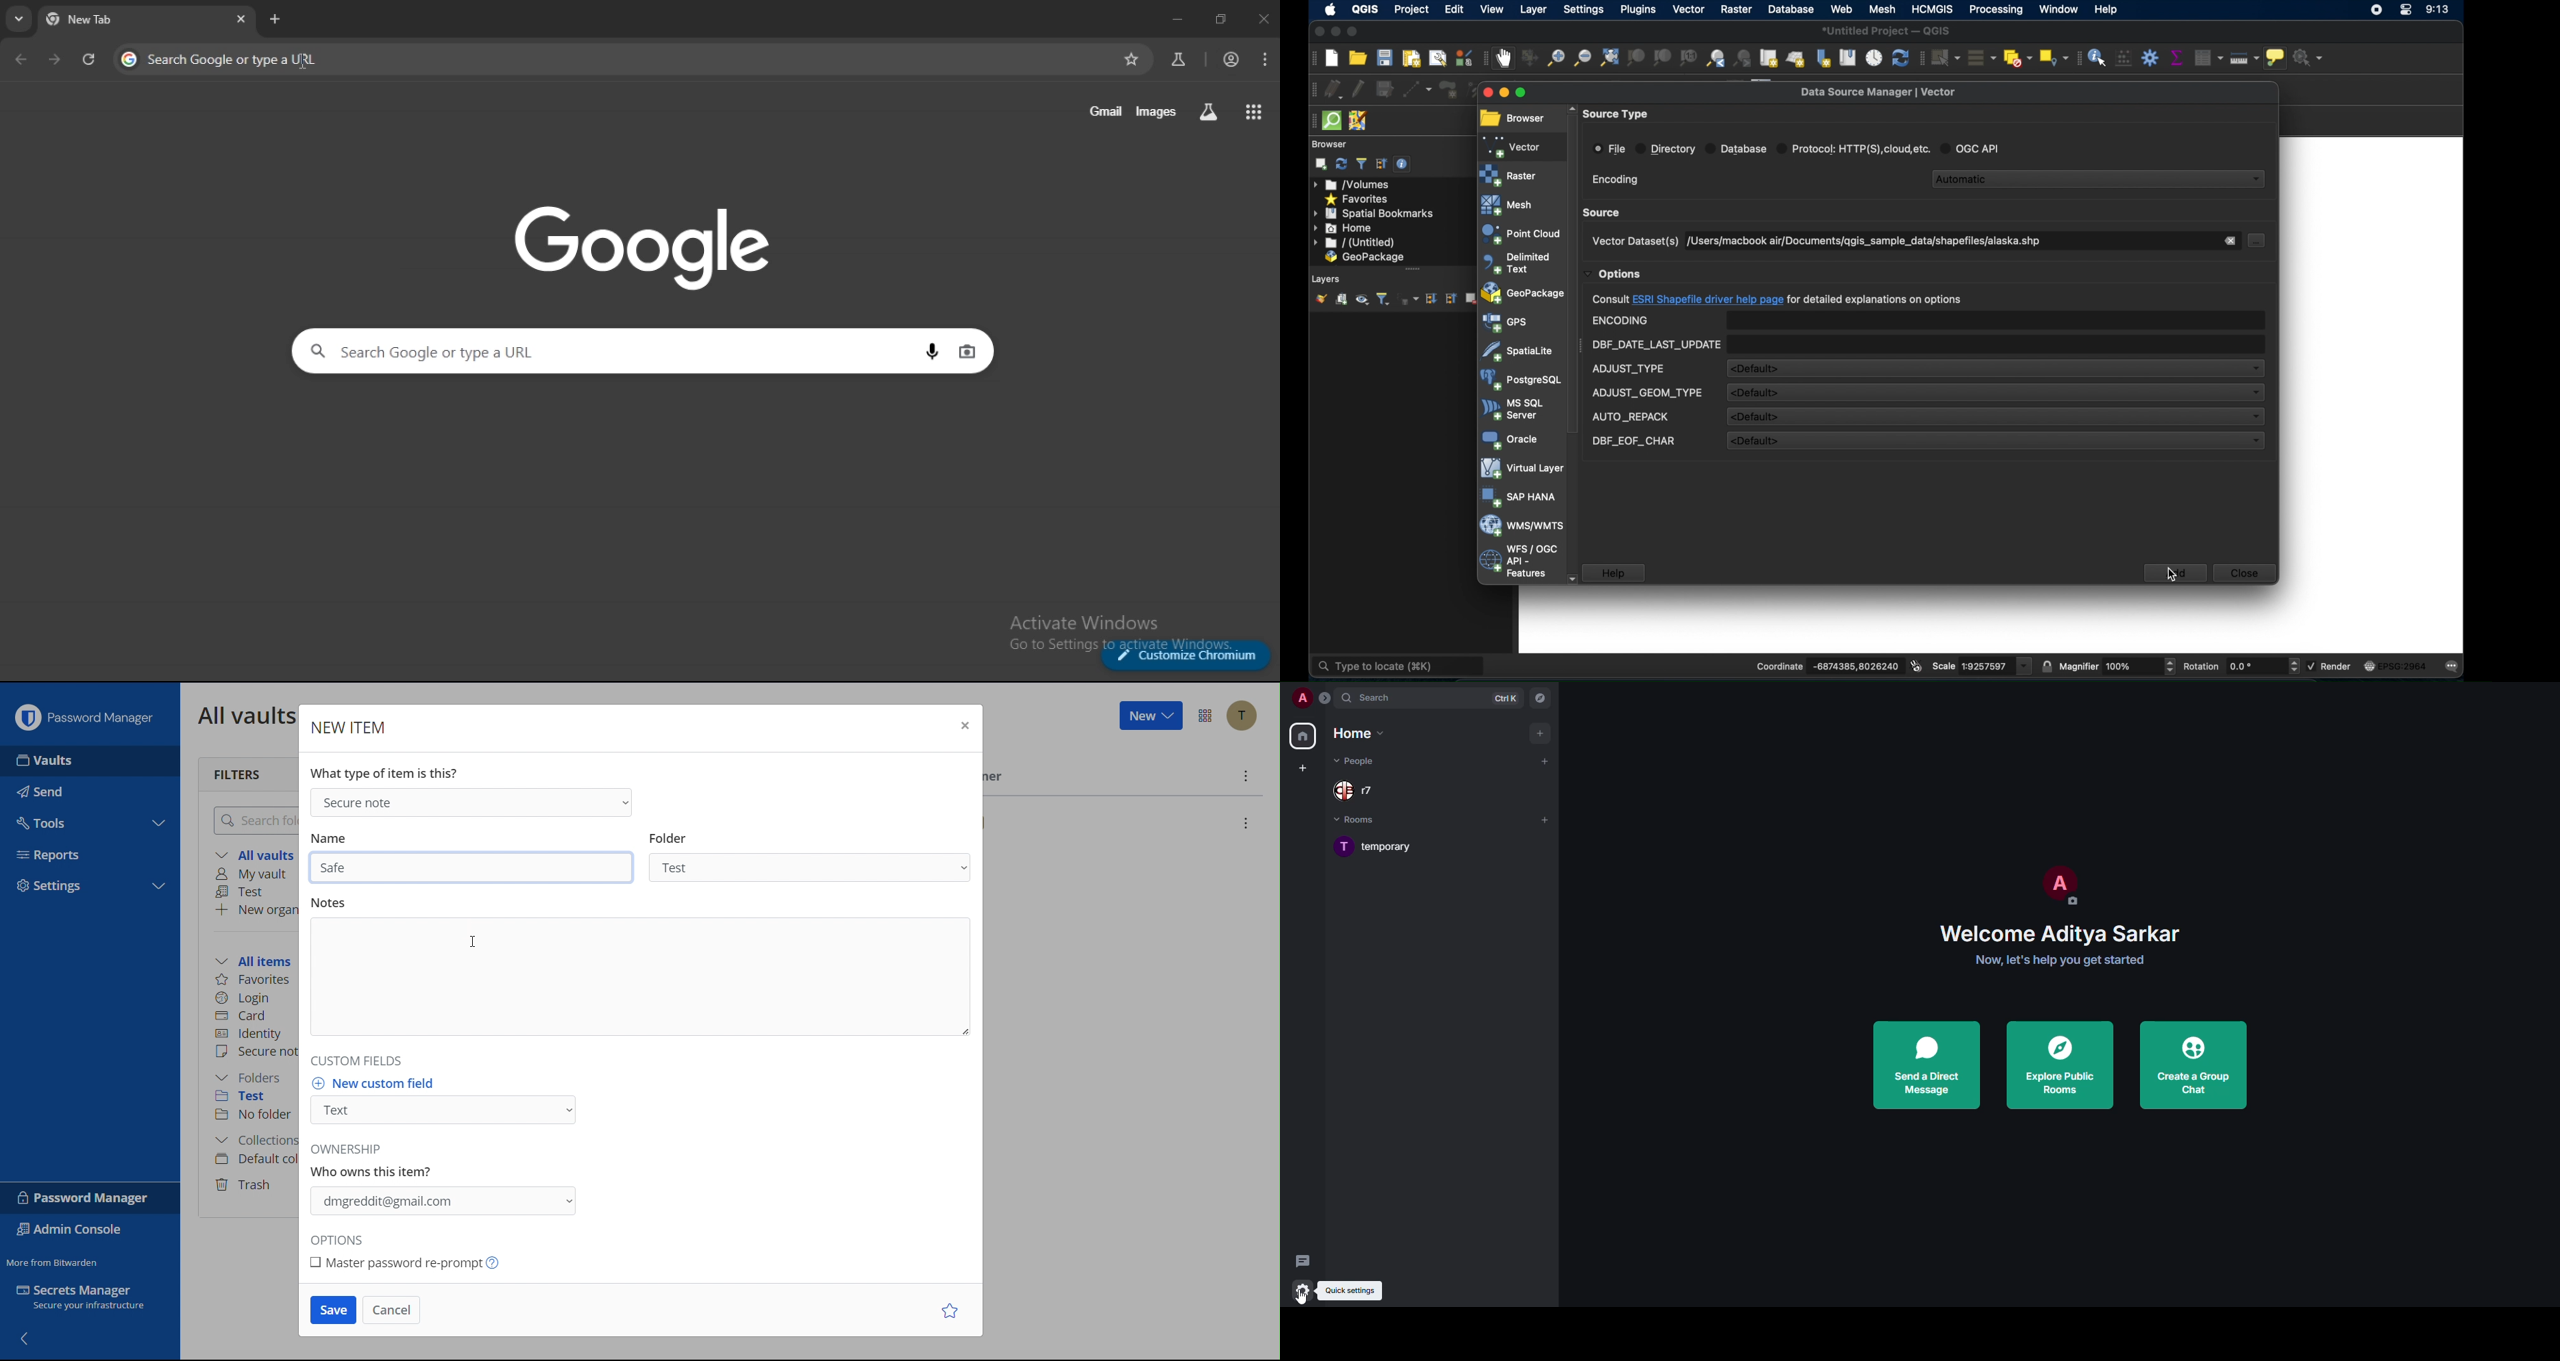 Image resolution: width=2576 pixels, height=1372 pixels. I want to click on default drop-down, so click(1994, 441).